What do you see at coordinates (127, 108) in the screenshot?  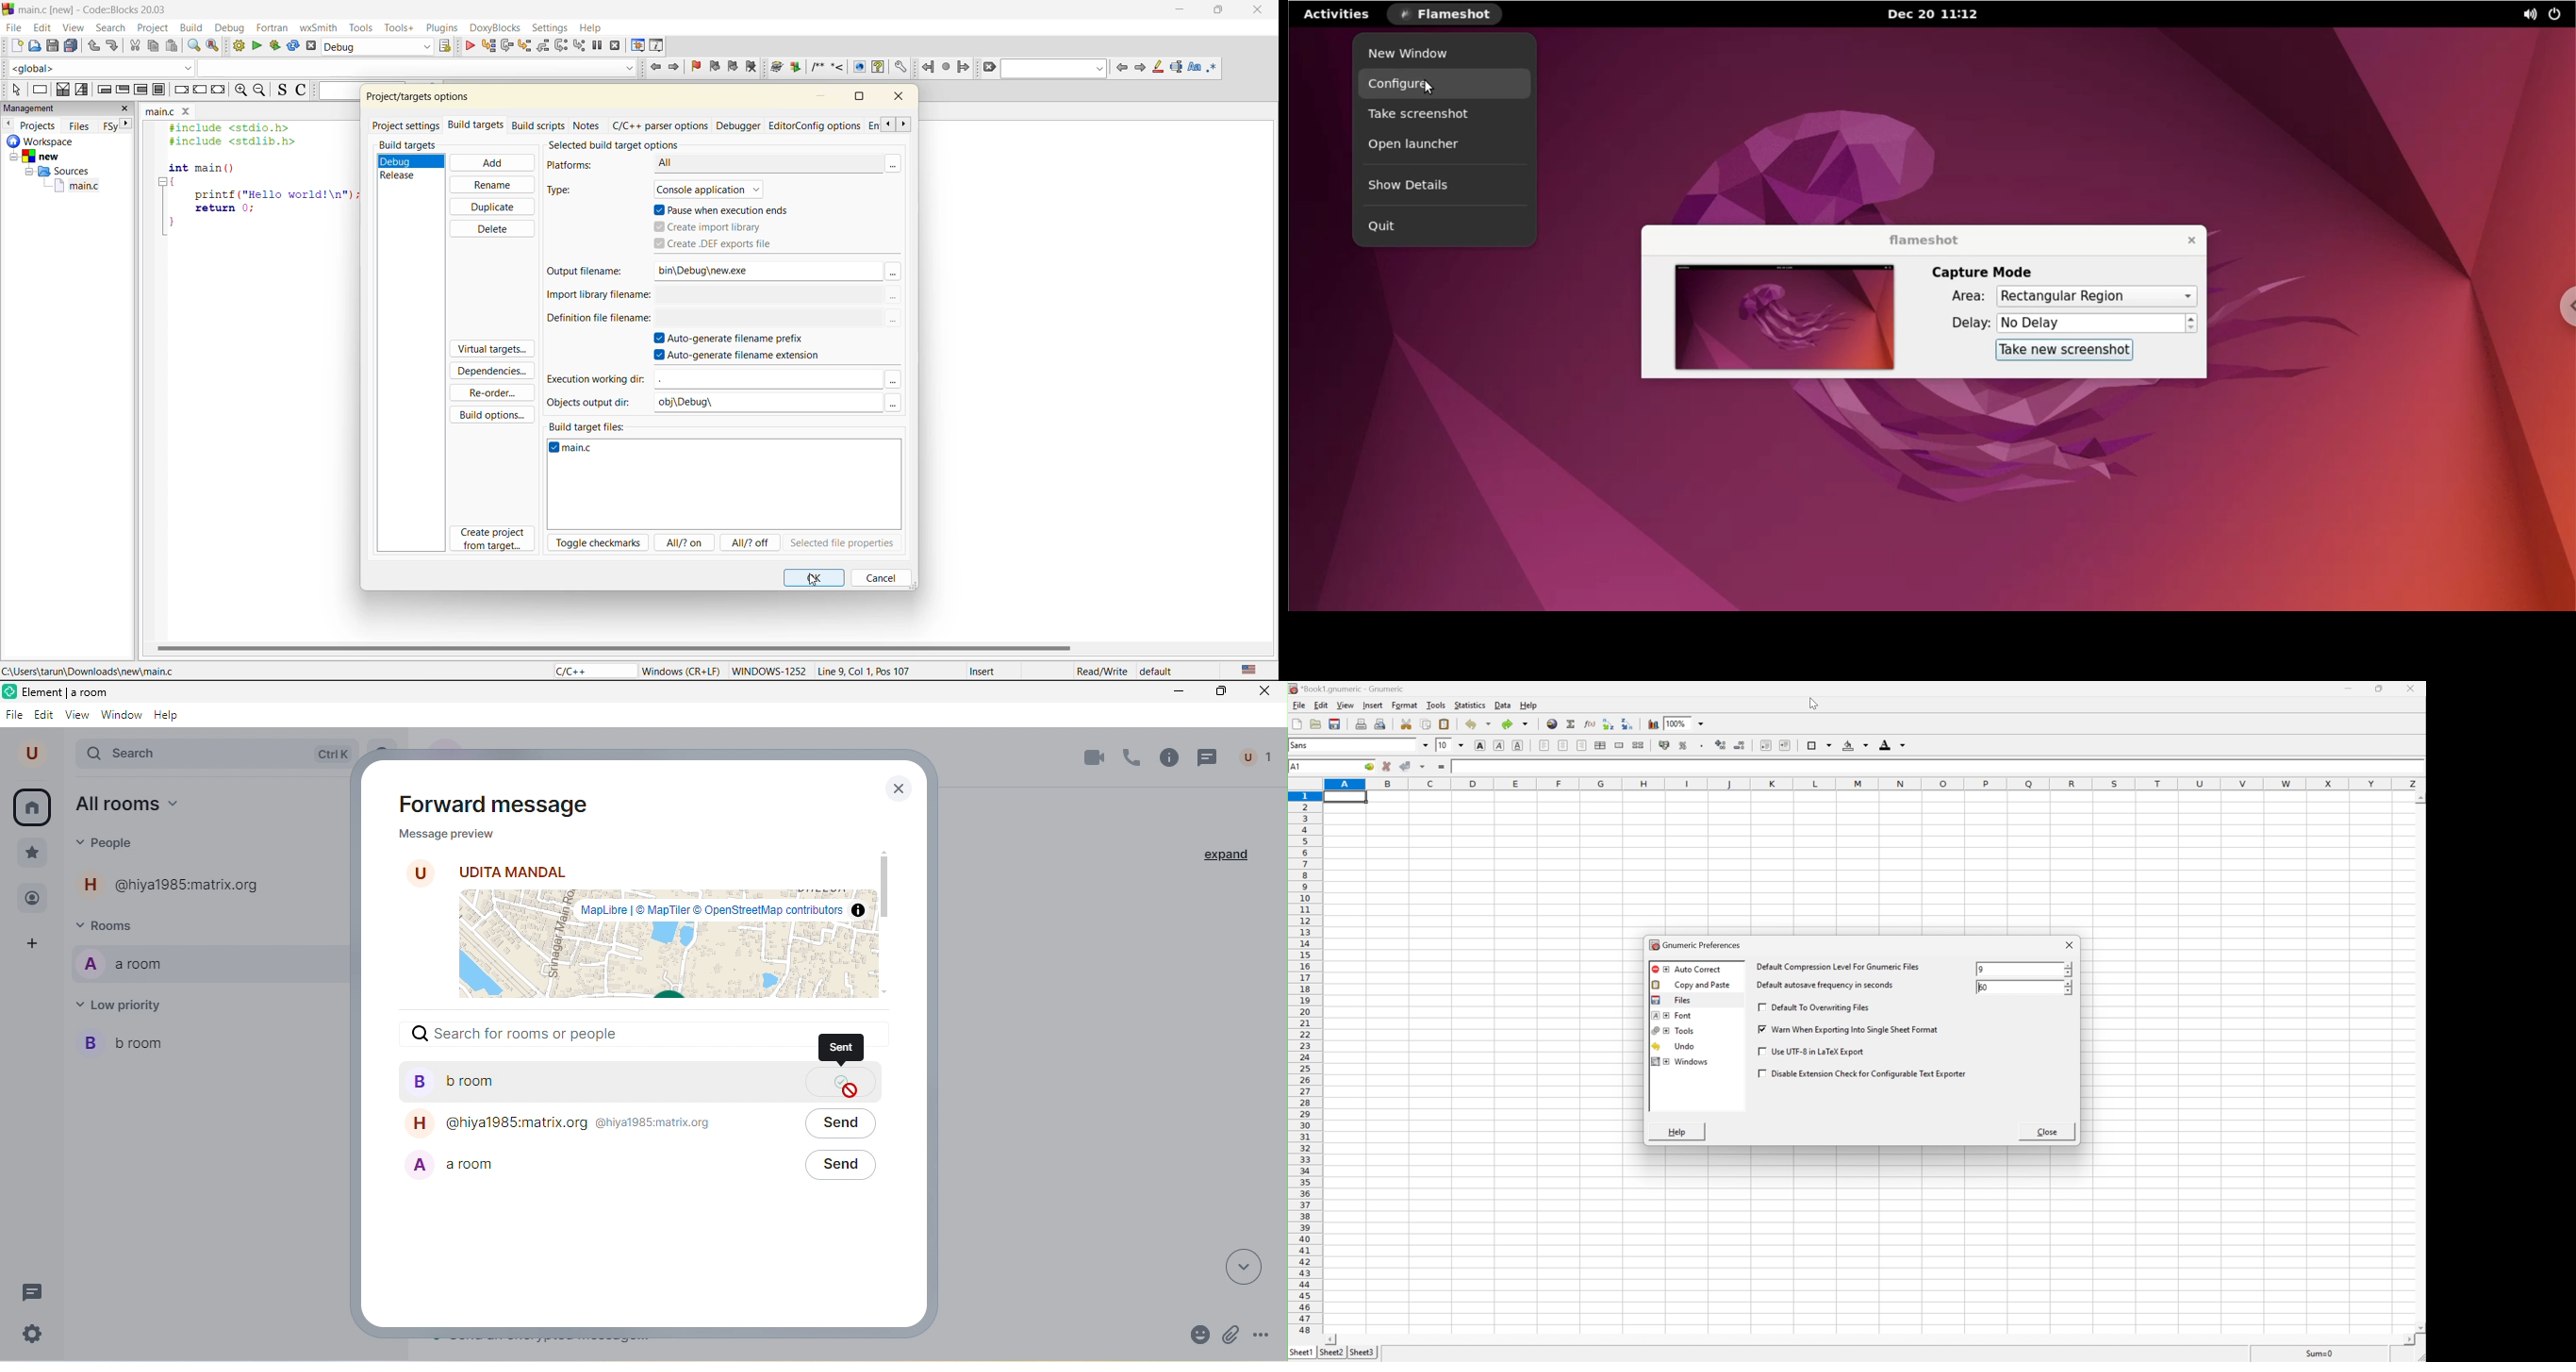 I see `close` at bounding box center [127, 108].